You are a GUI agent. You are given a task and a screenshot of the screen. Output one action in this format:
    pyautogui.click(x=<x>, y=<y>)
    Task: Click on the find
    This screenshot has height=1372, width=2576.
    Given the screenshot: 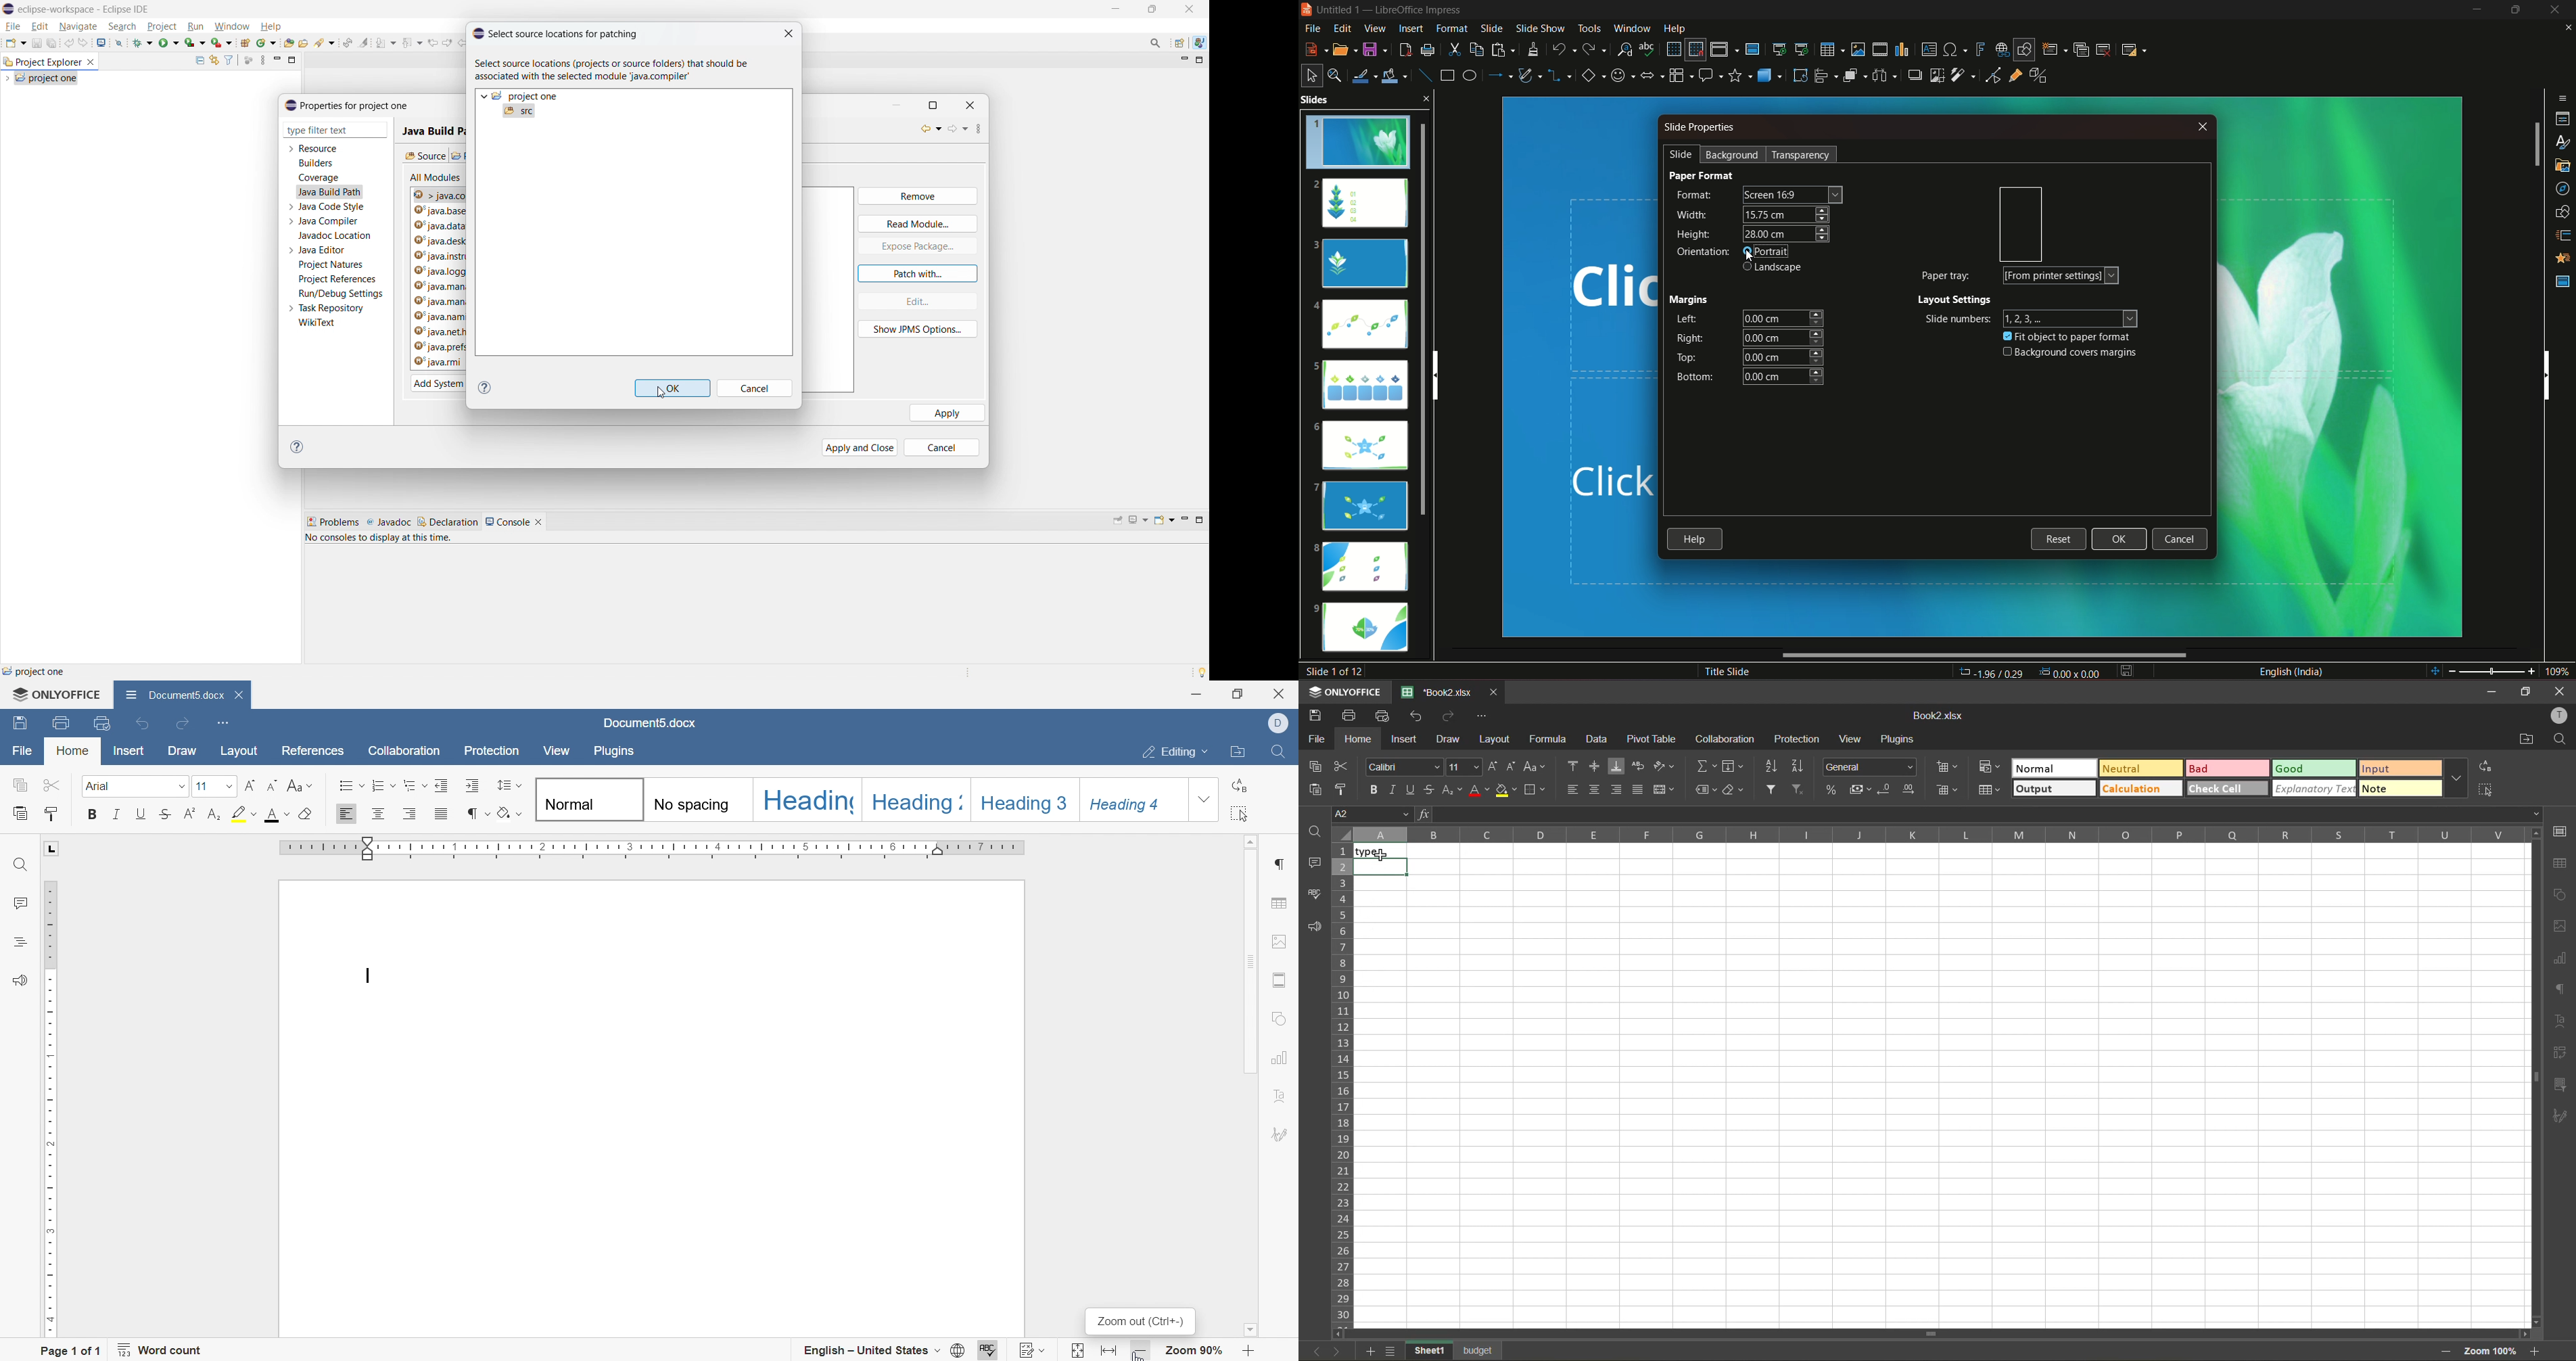 What is the action you would take?
    pyautogui.click(x=23, y=864)
    